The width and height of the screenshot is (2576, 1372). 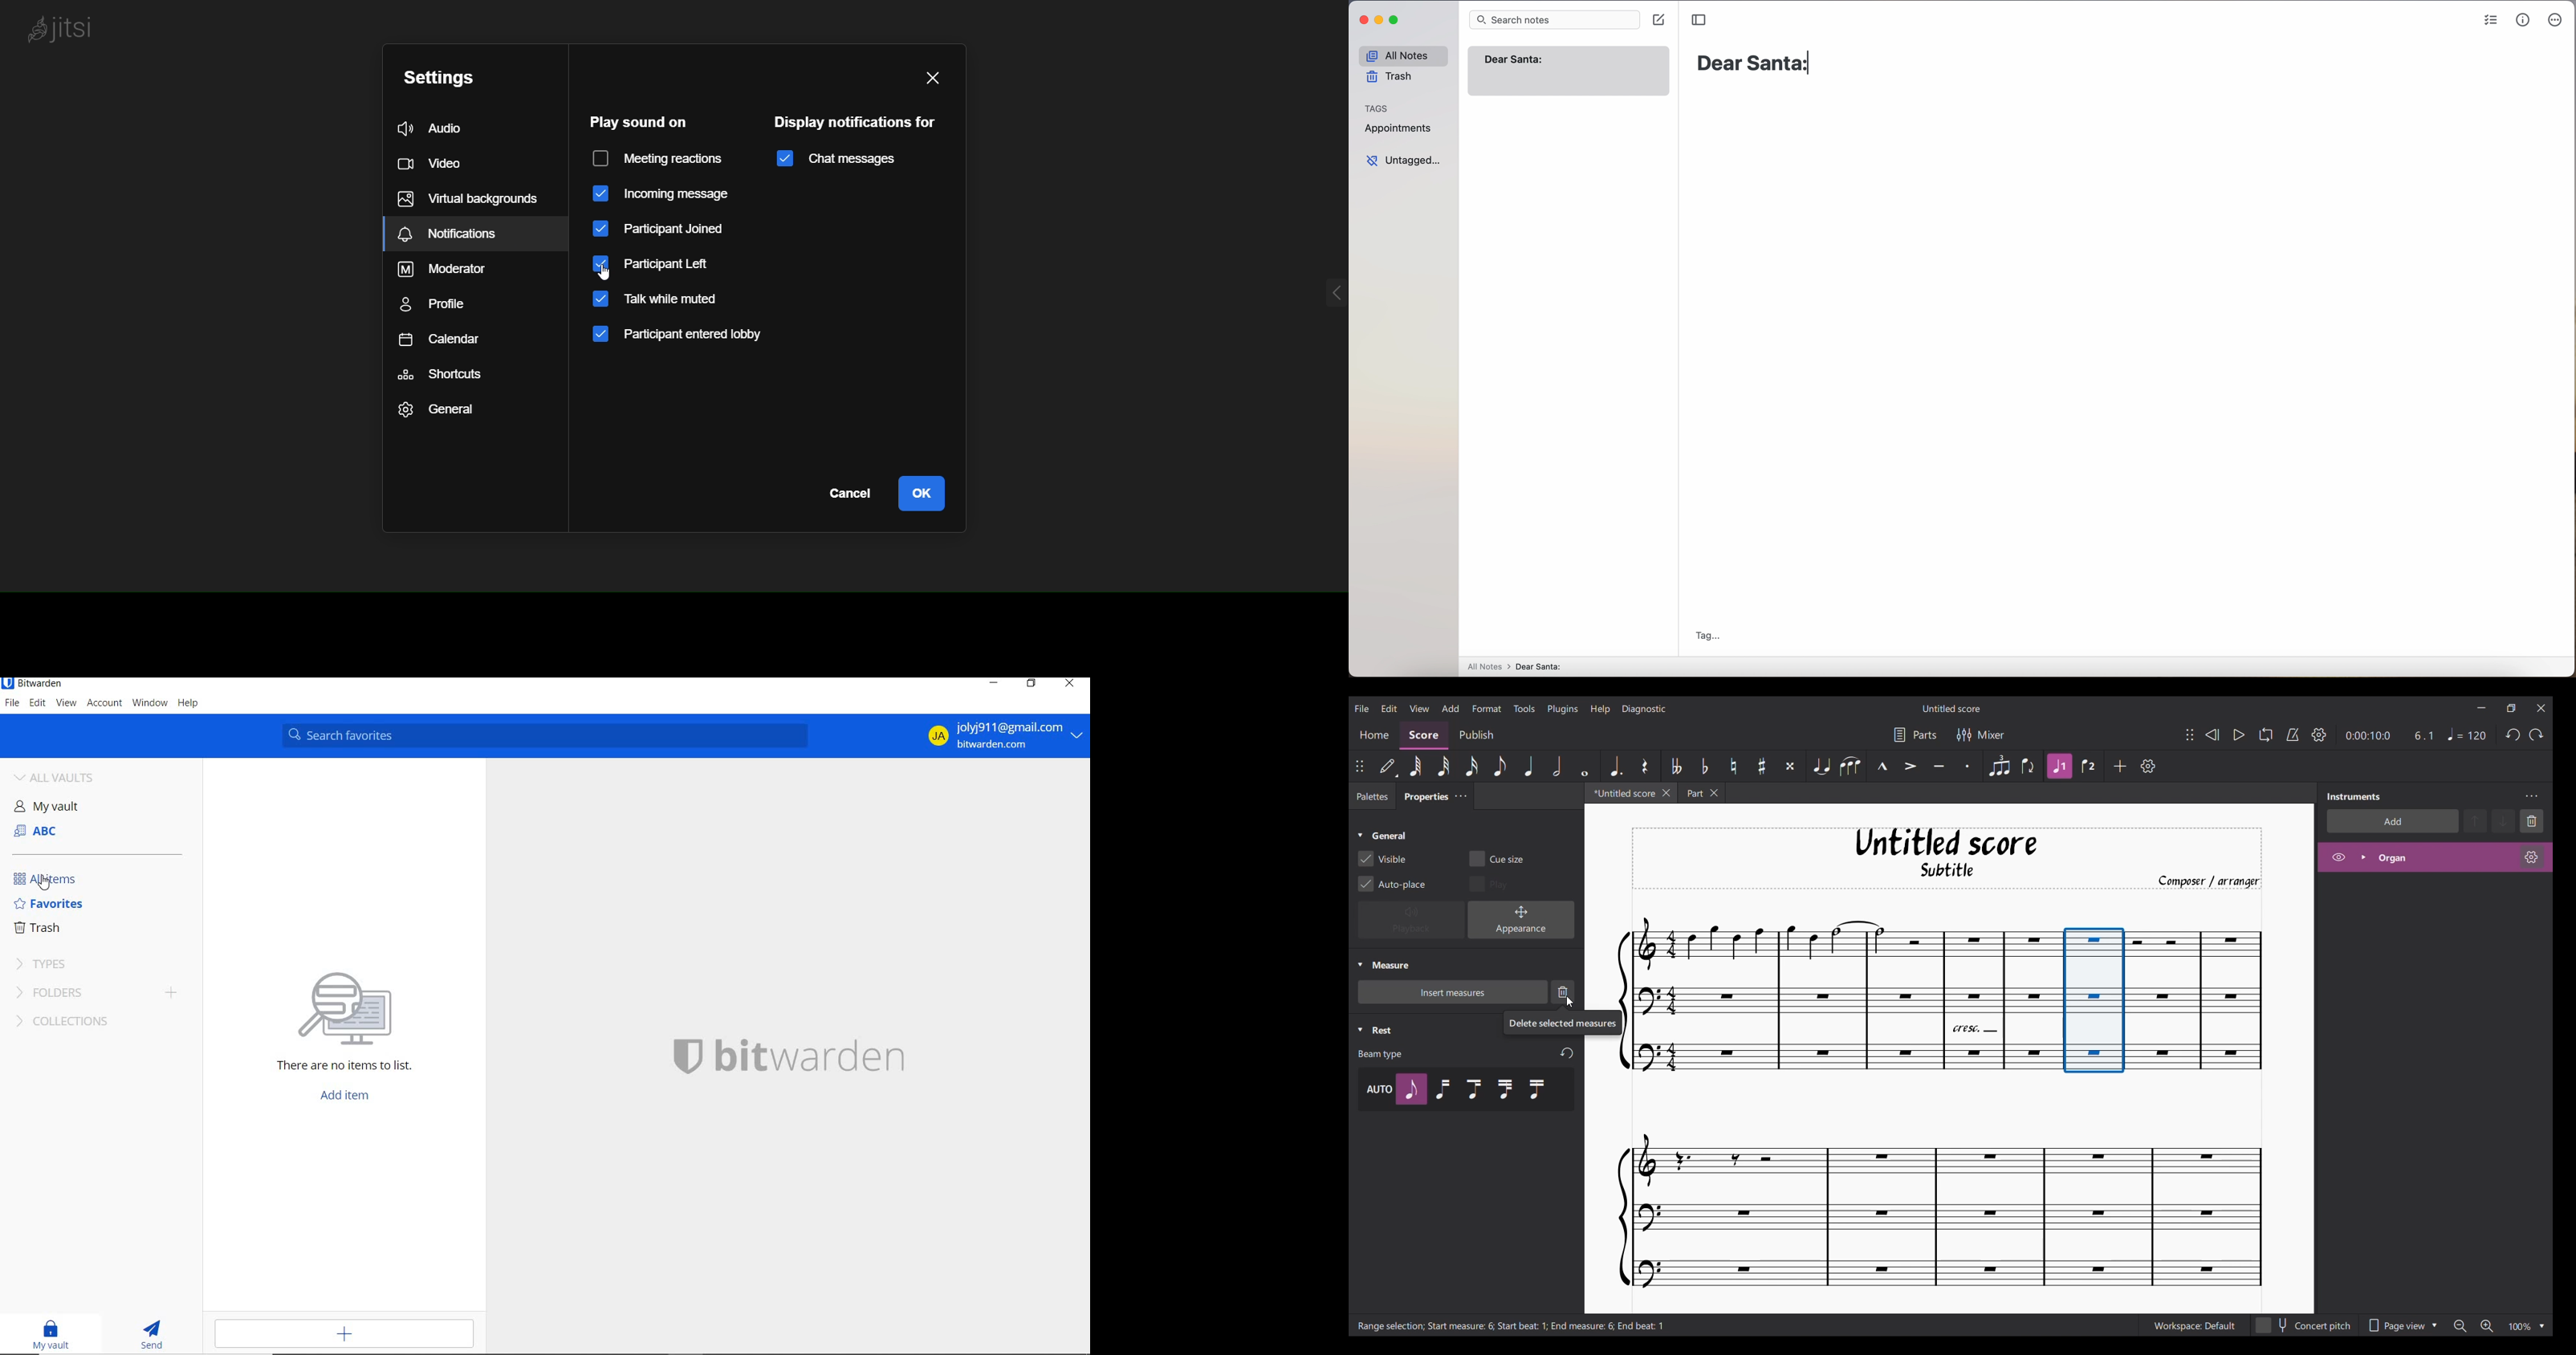 I want to click on Measure selected by cursor, so click(x=2095, y=1001).